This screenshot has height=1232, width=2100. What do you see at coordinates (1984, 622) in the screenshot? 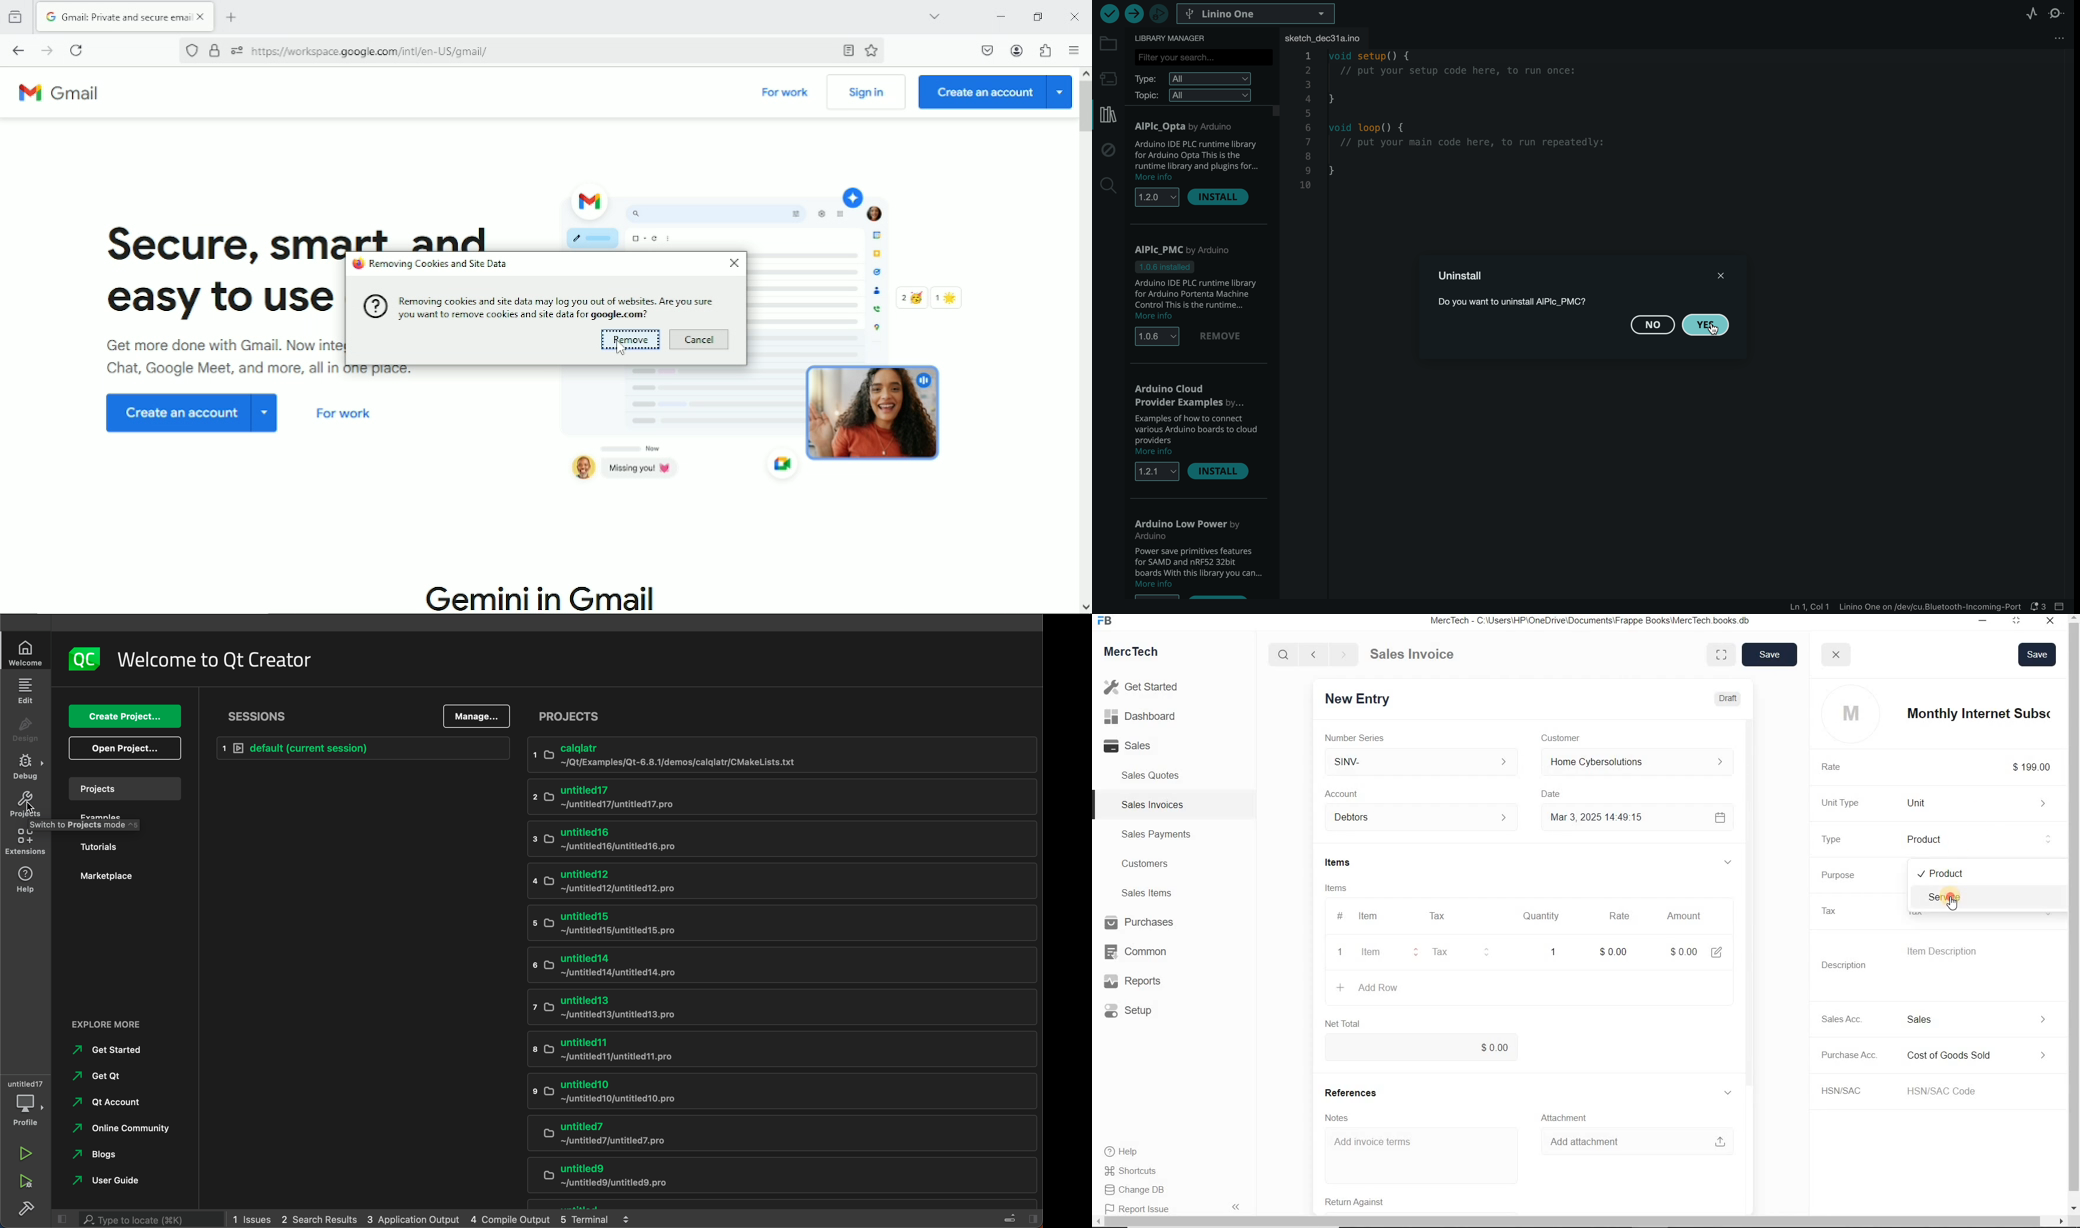
I see `Minimize` at bounding box center [1984, 622].